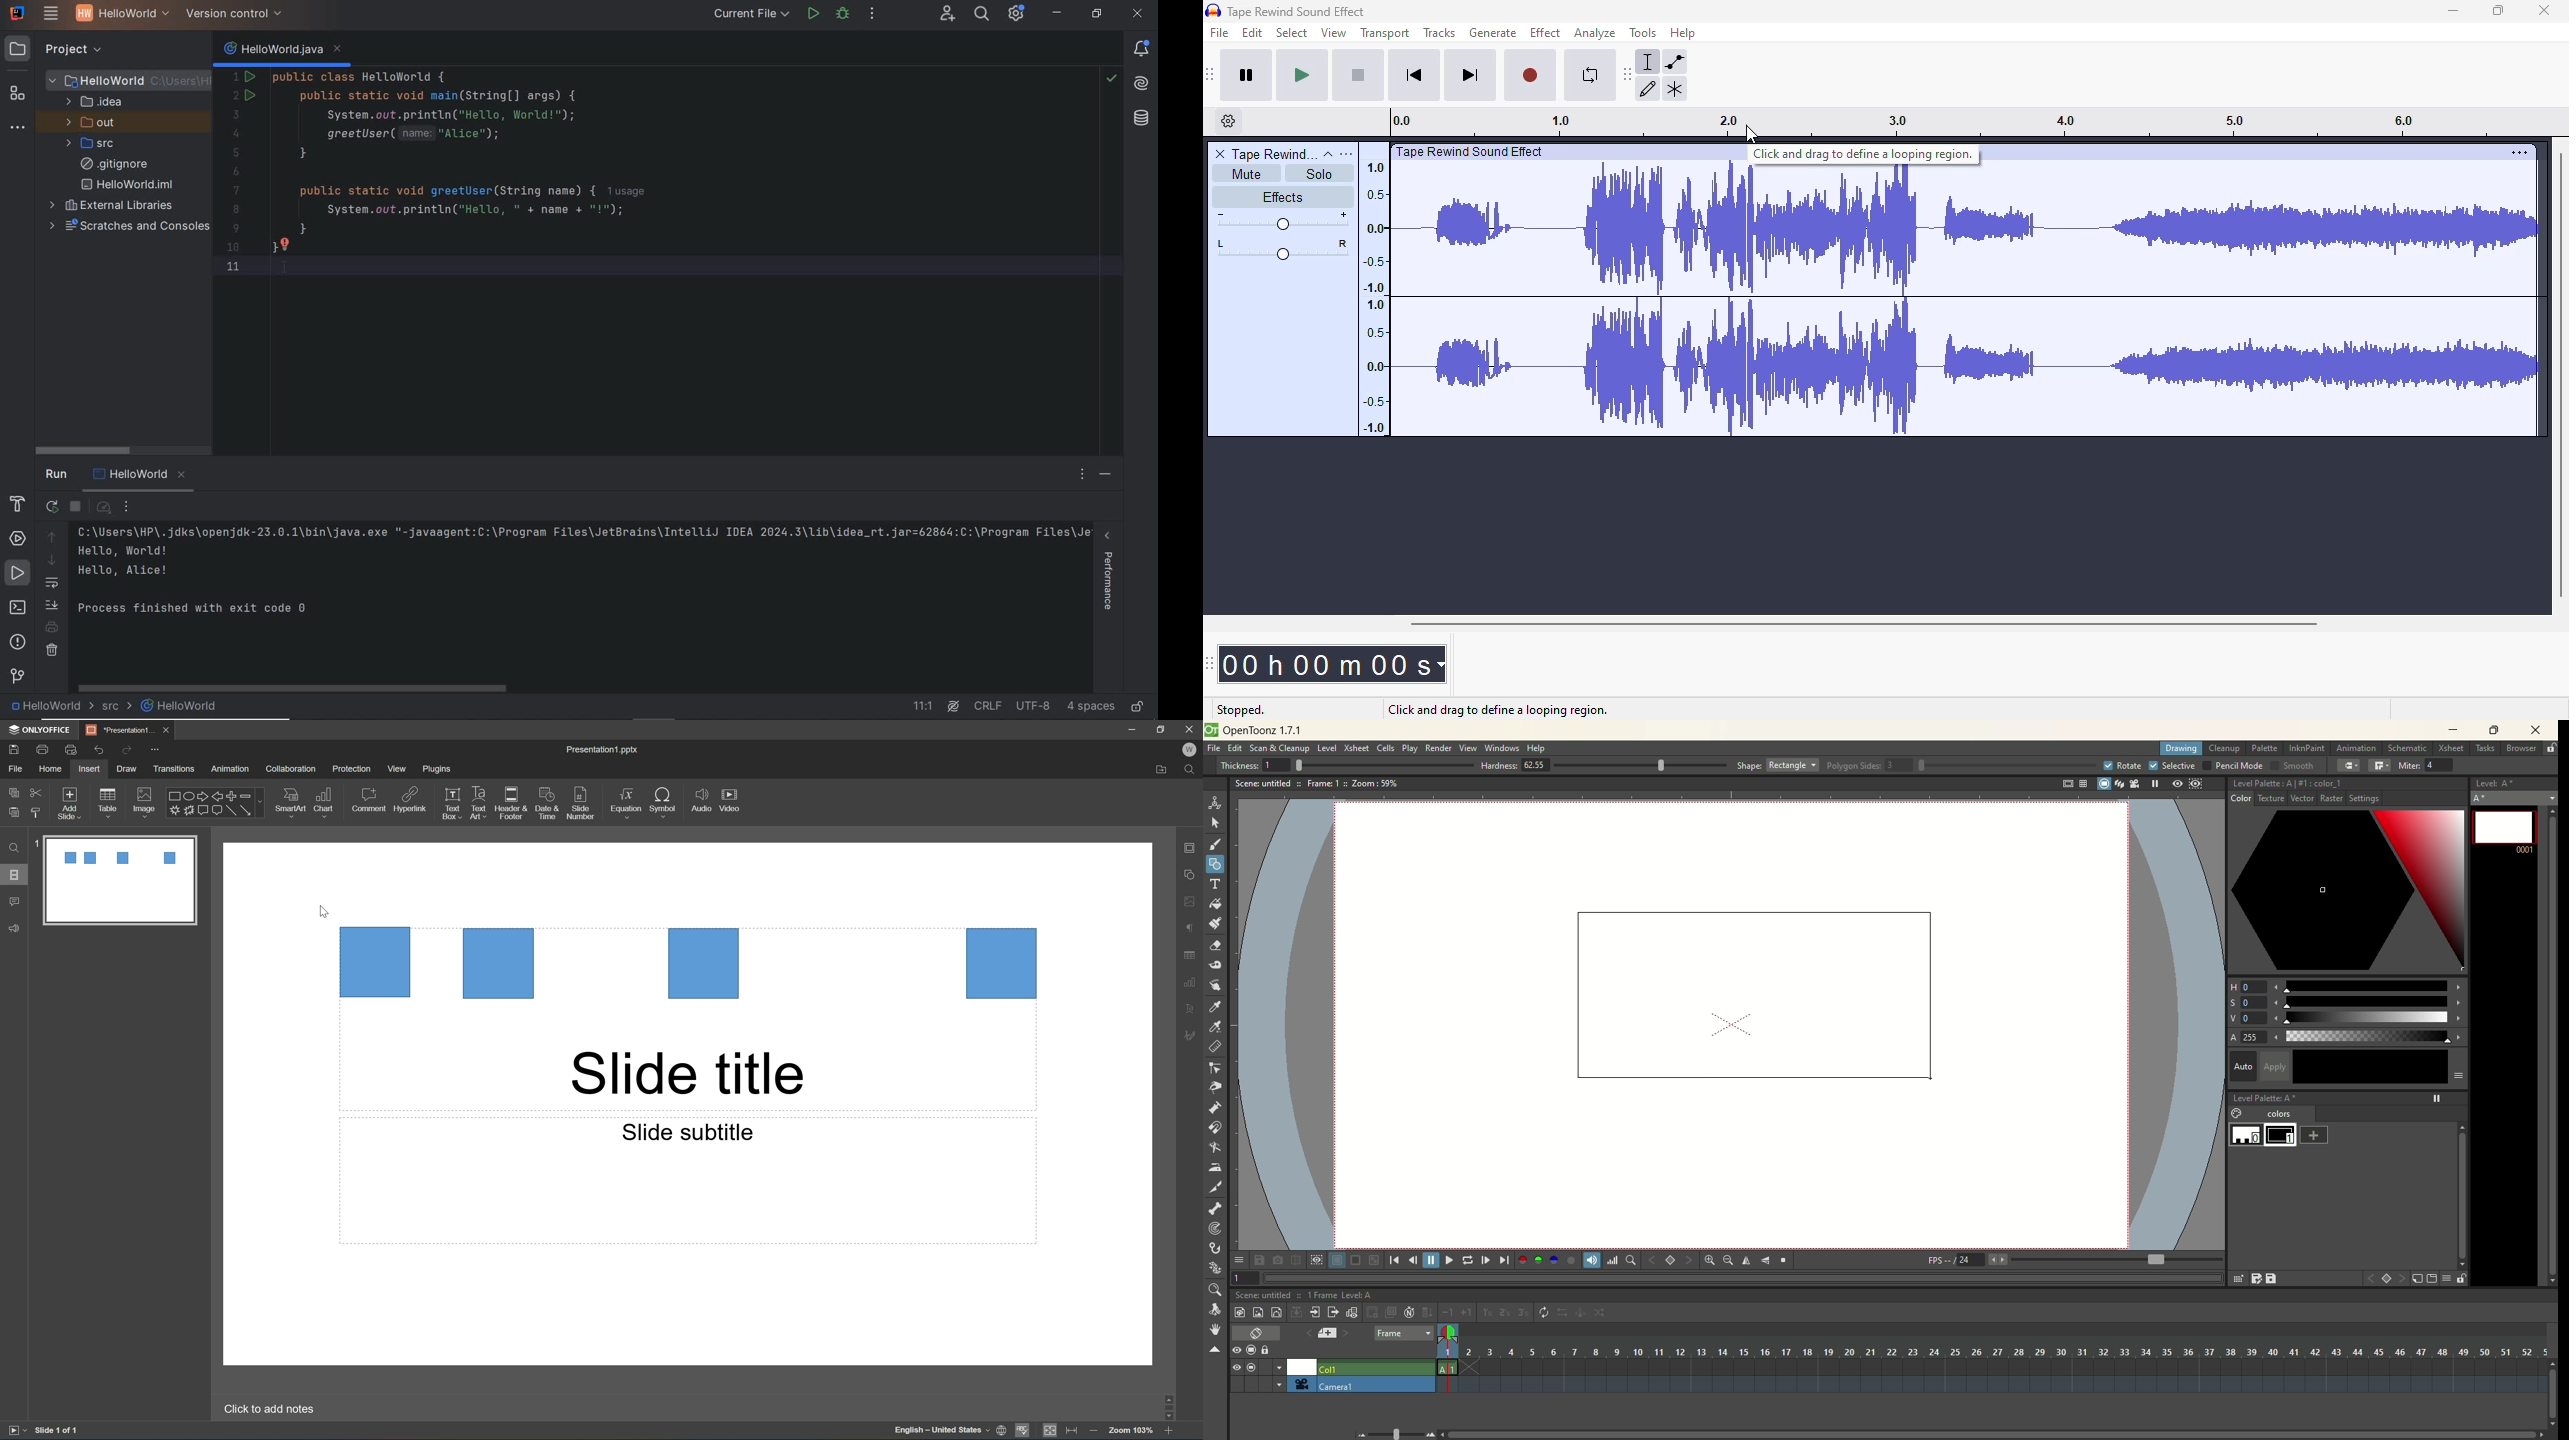 The height and width of the screenshot is (1456, 2576). Describe the element at coordinates (625, 801) in the screenshot. I see `equation` at that location.